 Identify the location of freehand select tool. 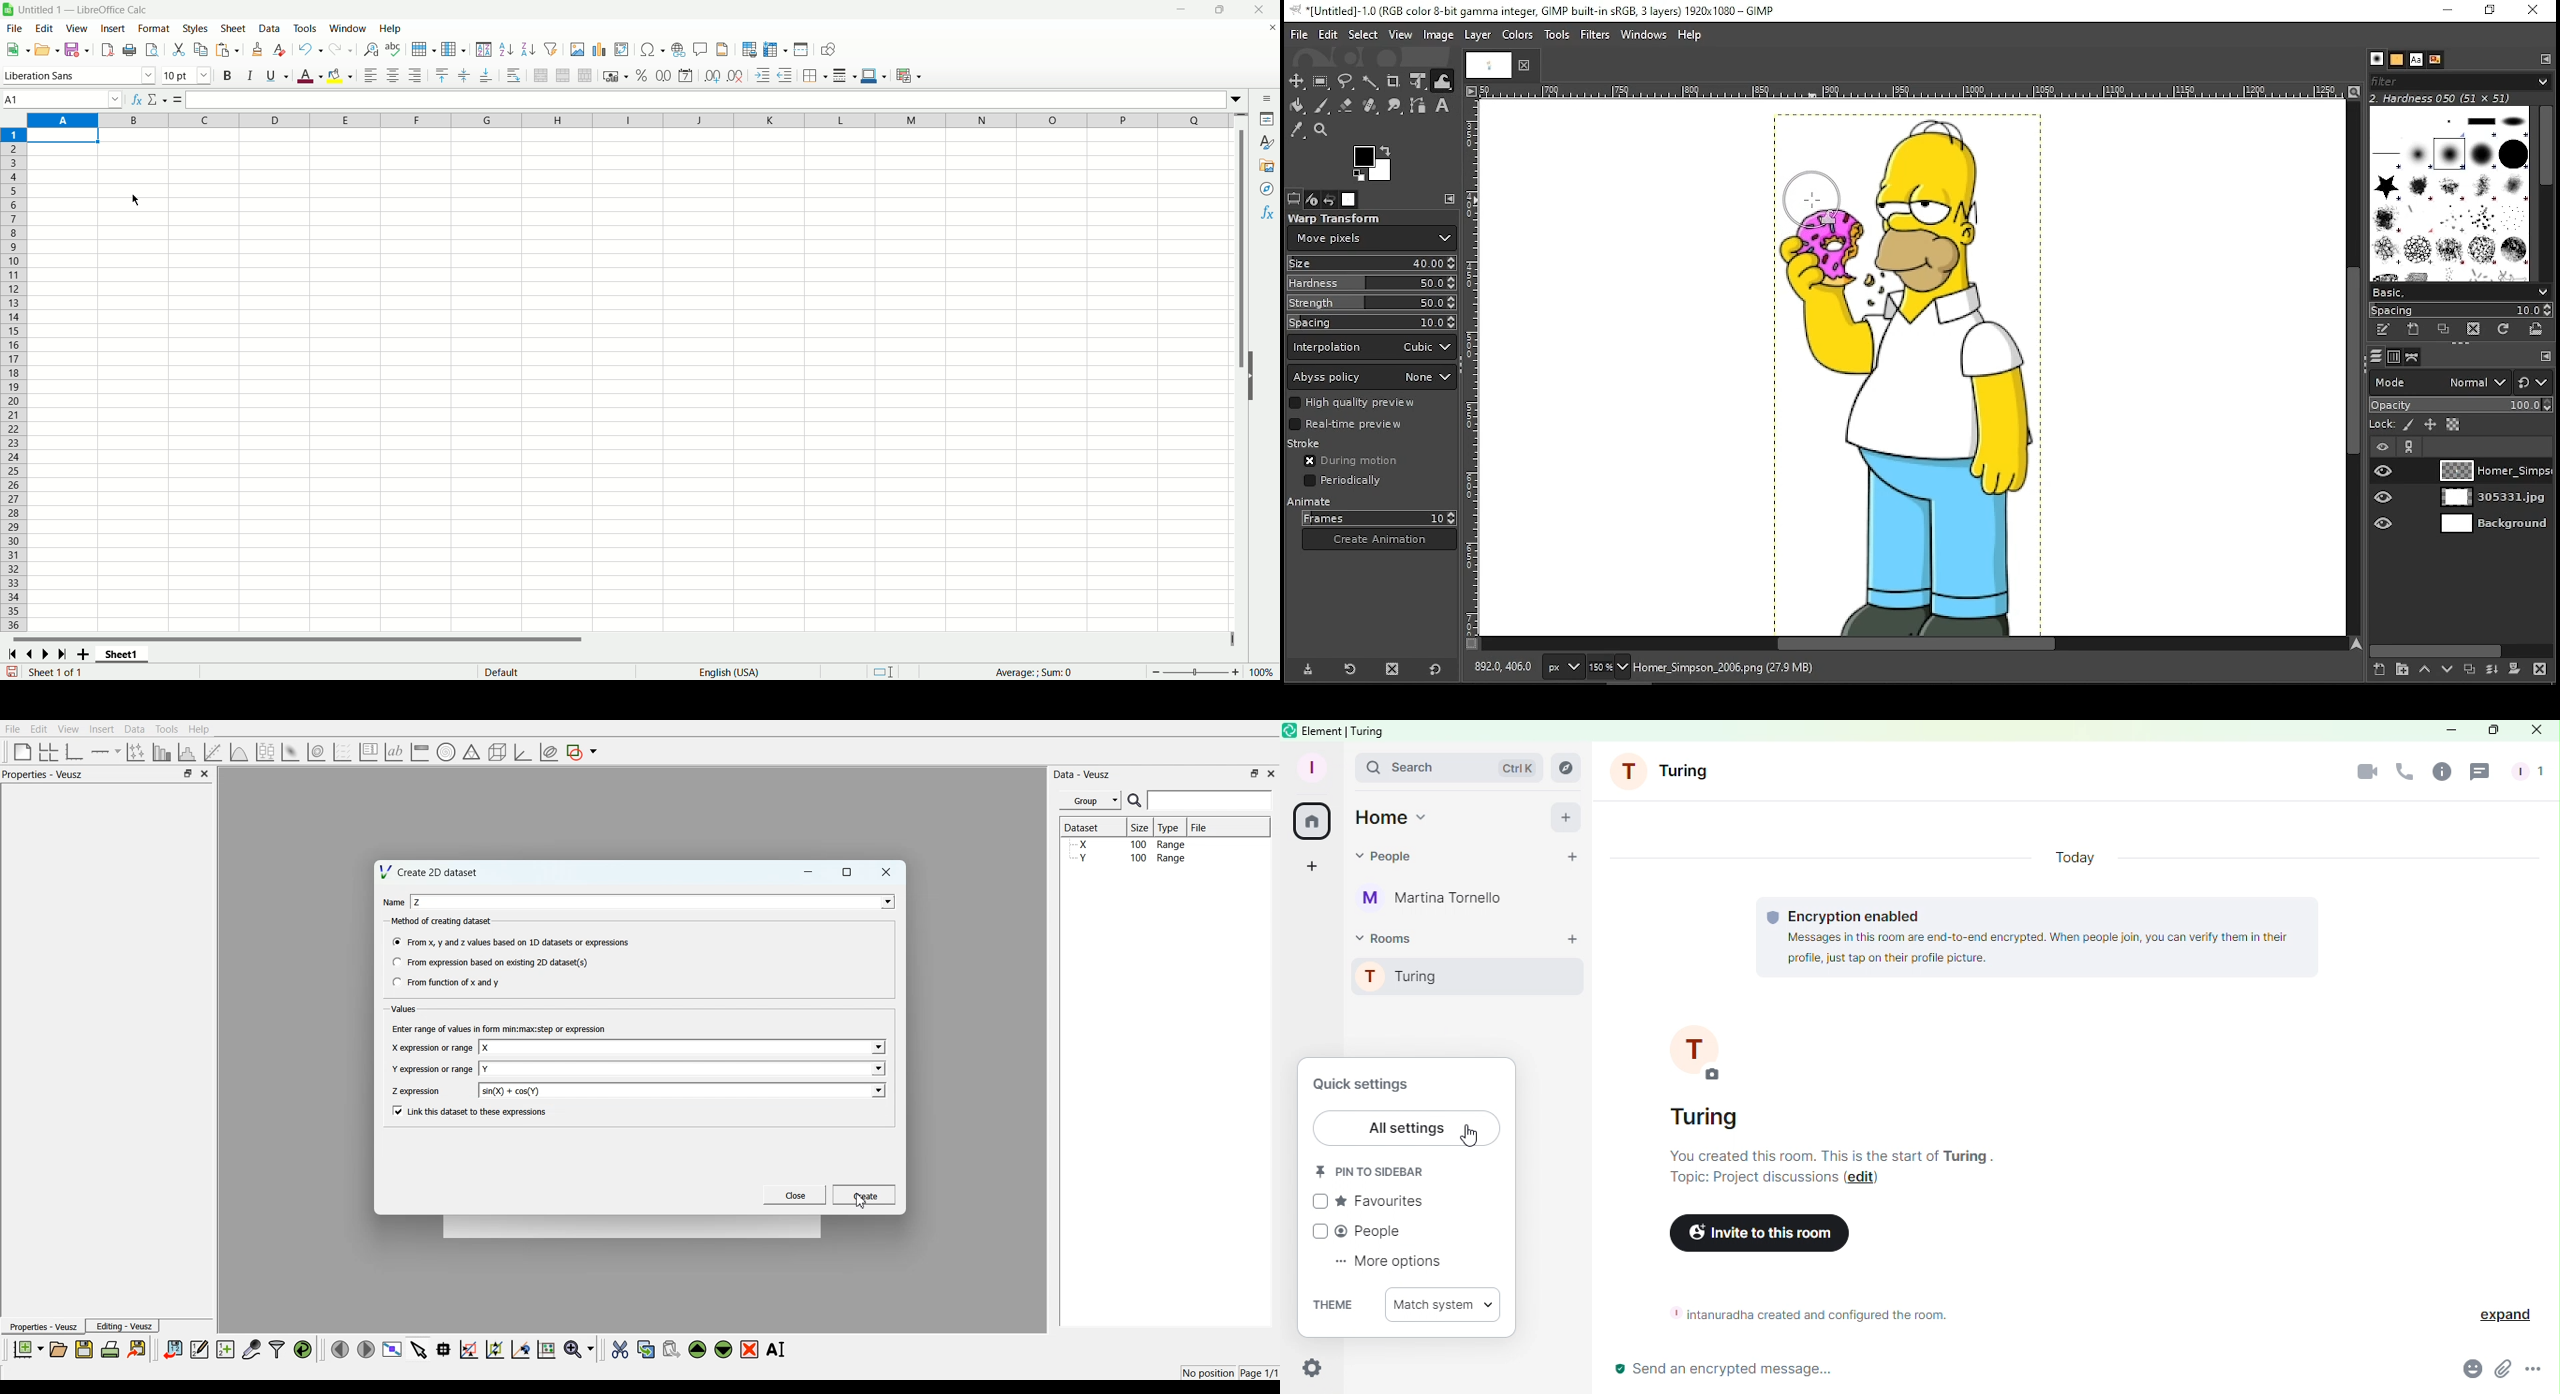
(1345, 81).